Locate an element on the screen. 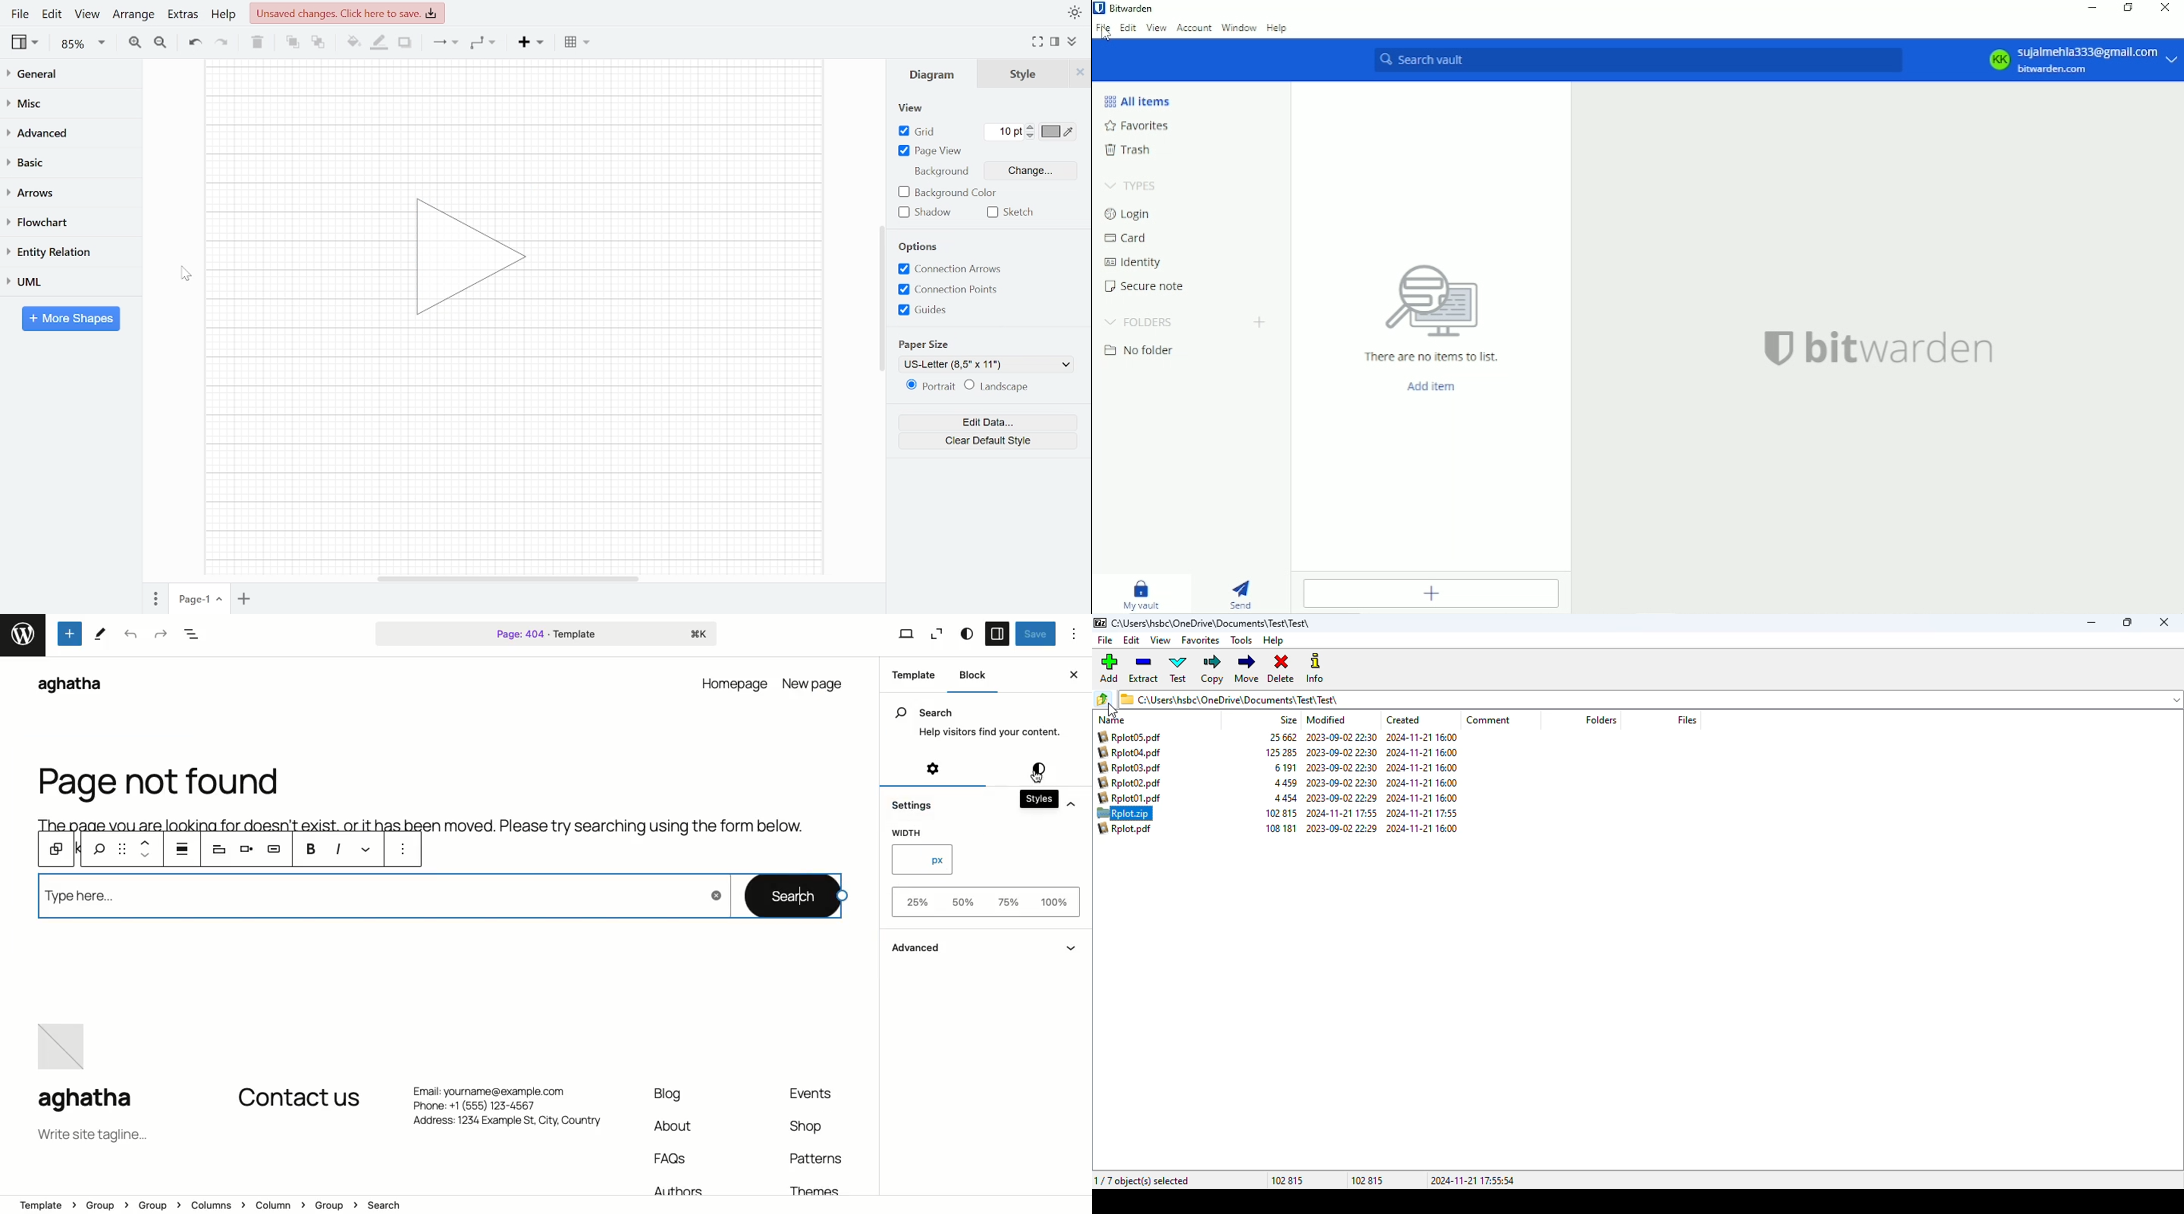  100% is located at coordinates (1055, 902).